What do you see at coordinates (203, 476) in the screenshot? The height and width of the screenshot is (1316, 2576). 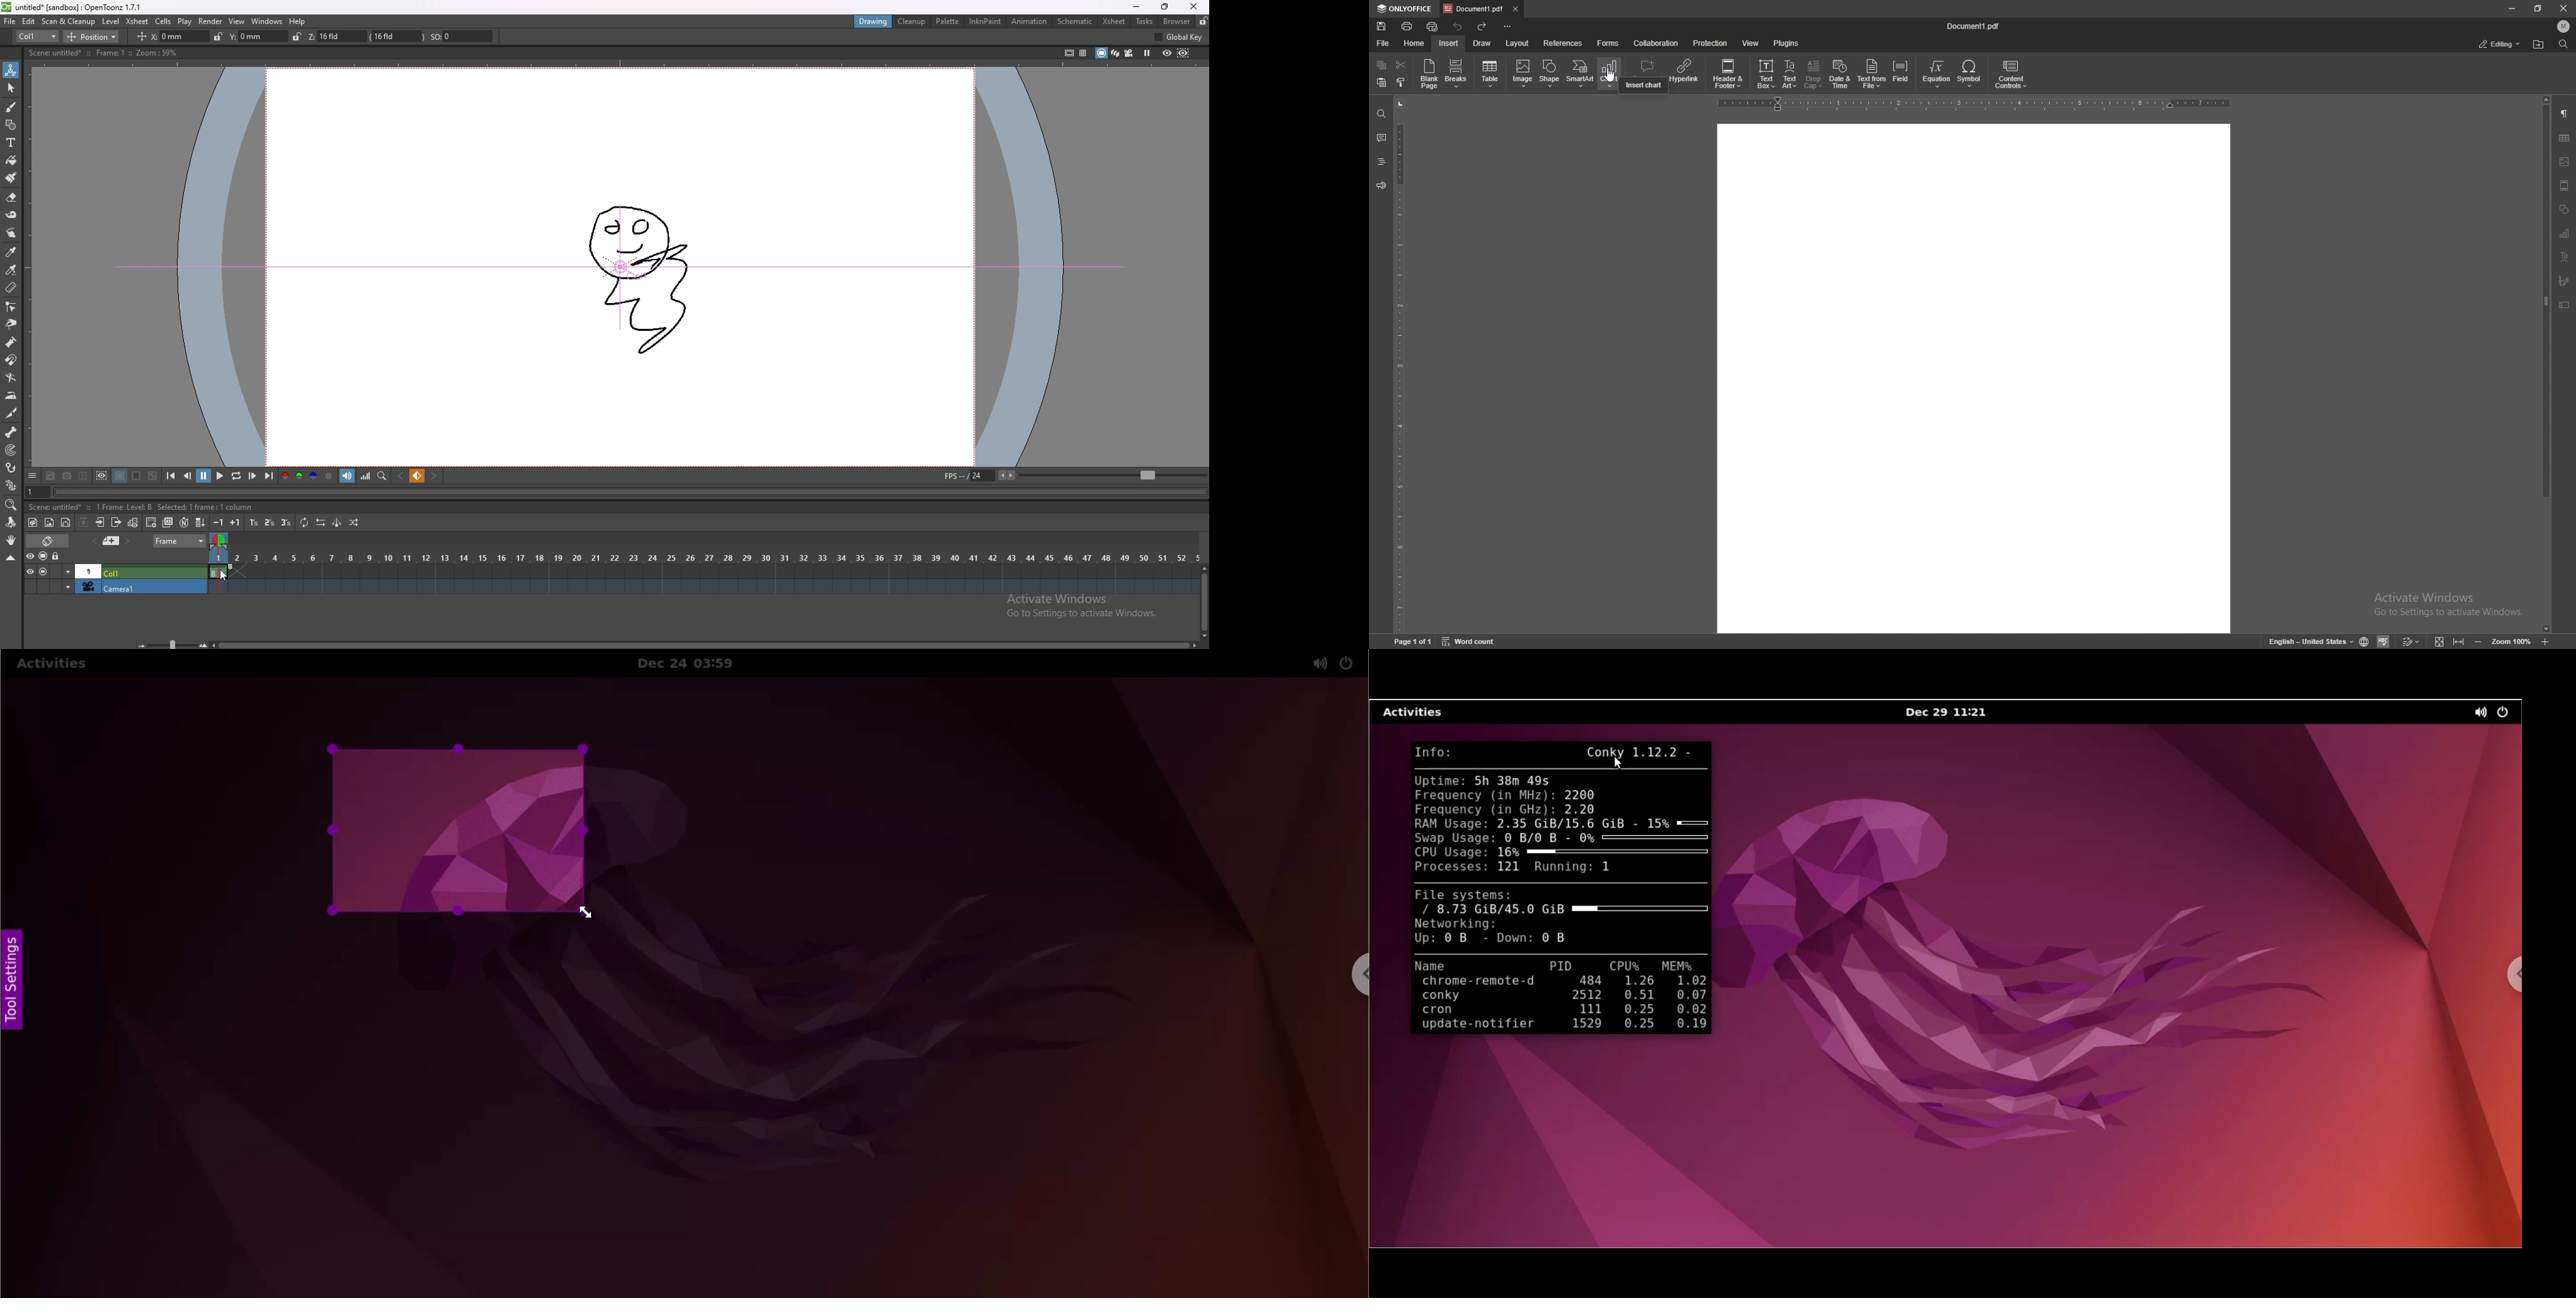 I see `pause` at bounding box center [203, 476].